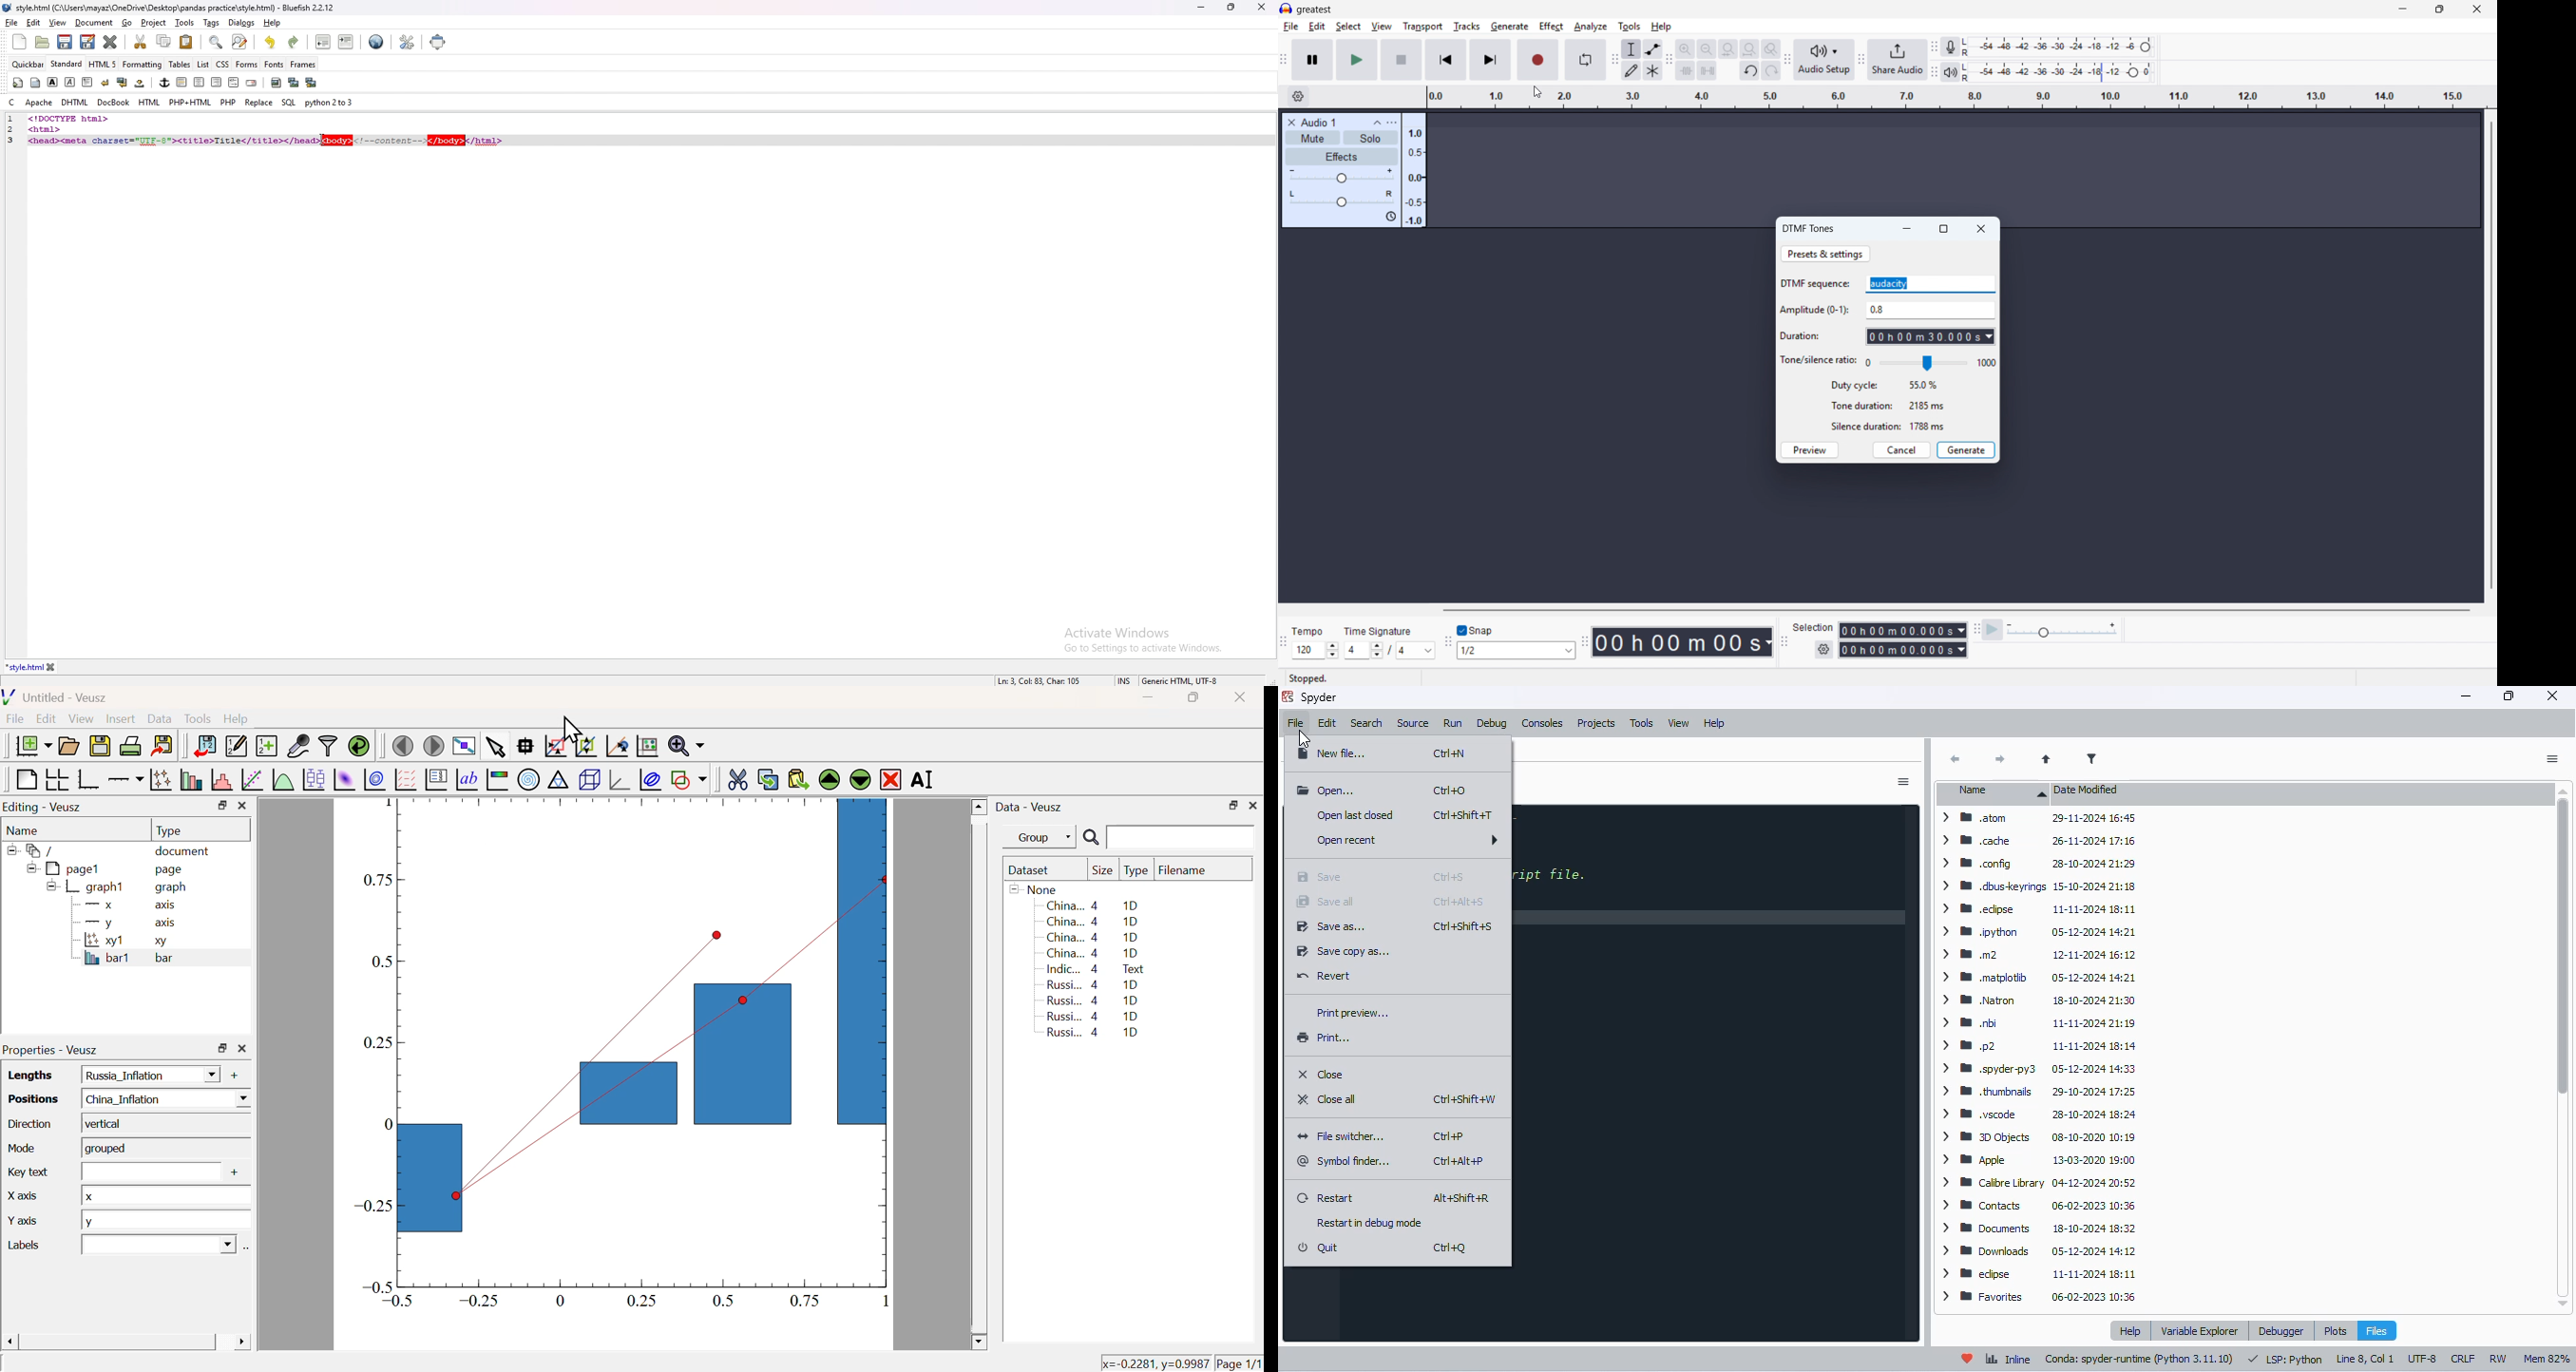  Describe the element at coordinates (1587, 642) in the screenshot. I see `Time toolbar ` at that location.